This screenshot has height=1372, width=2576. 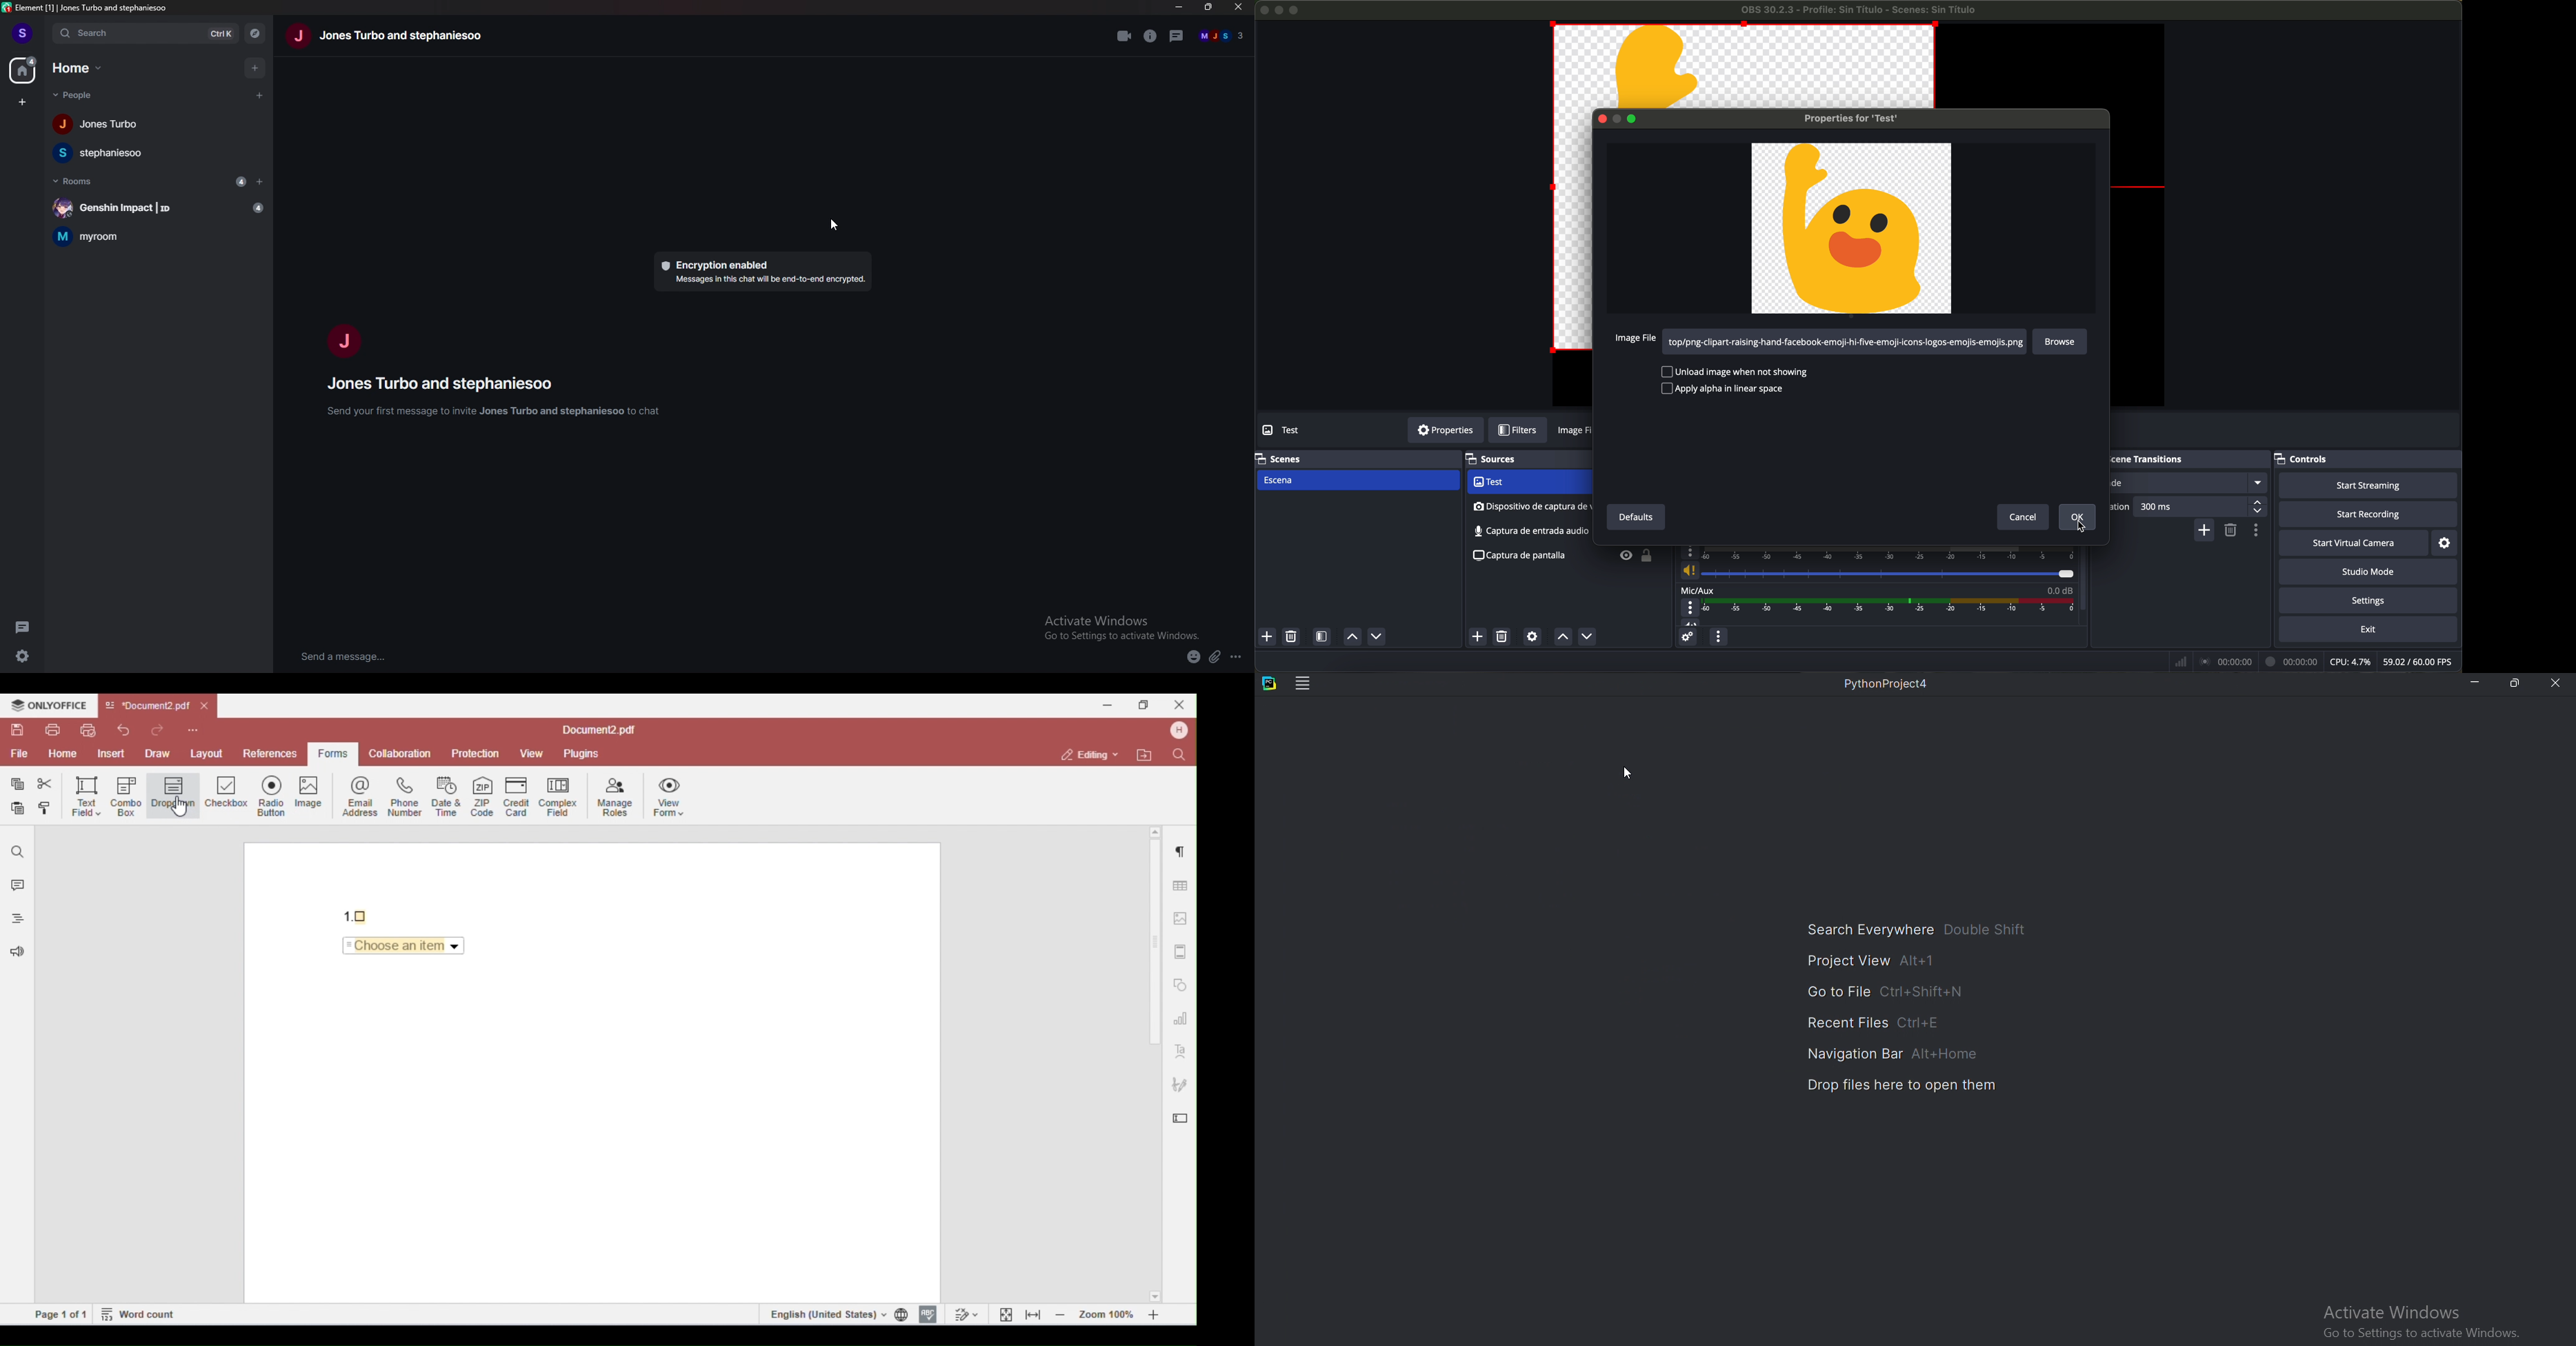 I want to click on minimize, so click(x=1180, y=7).